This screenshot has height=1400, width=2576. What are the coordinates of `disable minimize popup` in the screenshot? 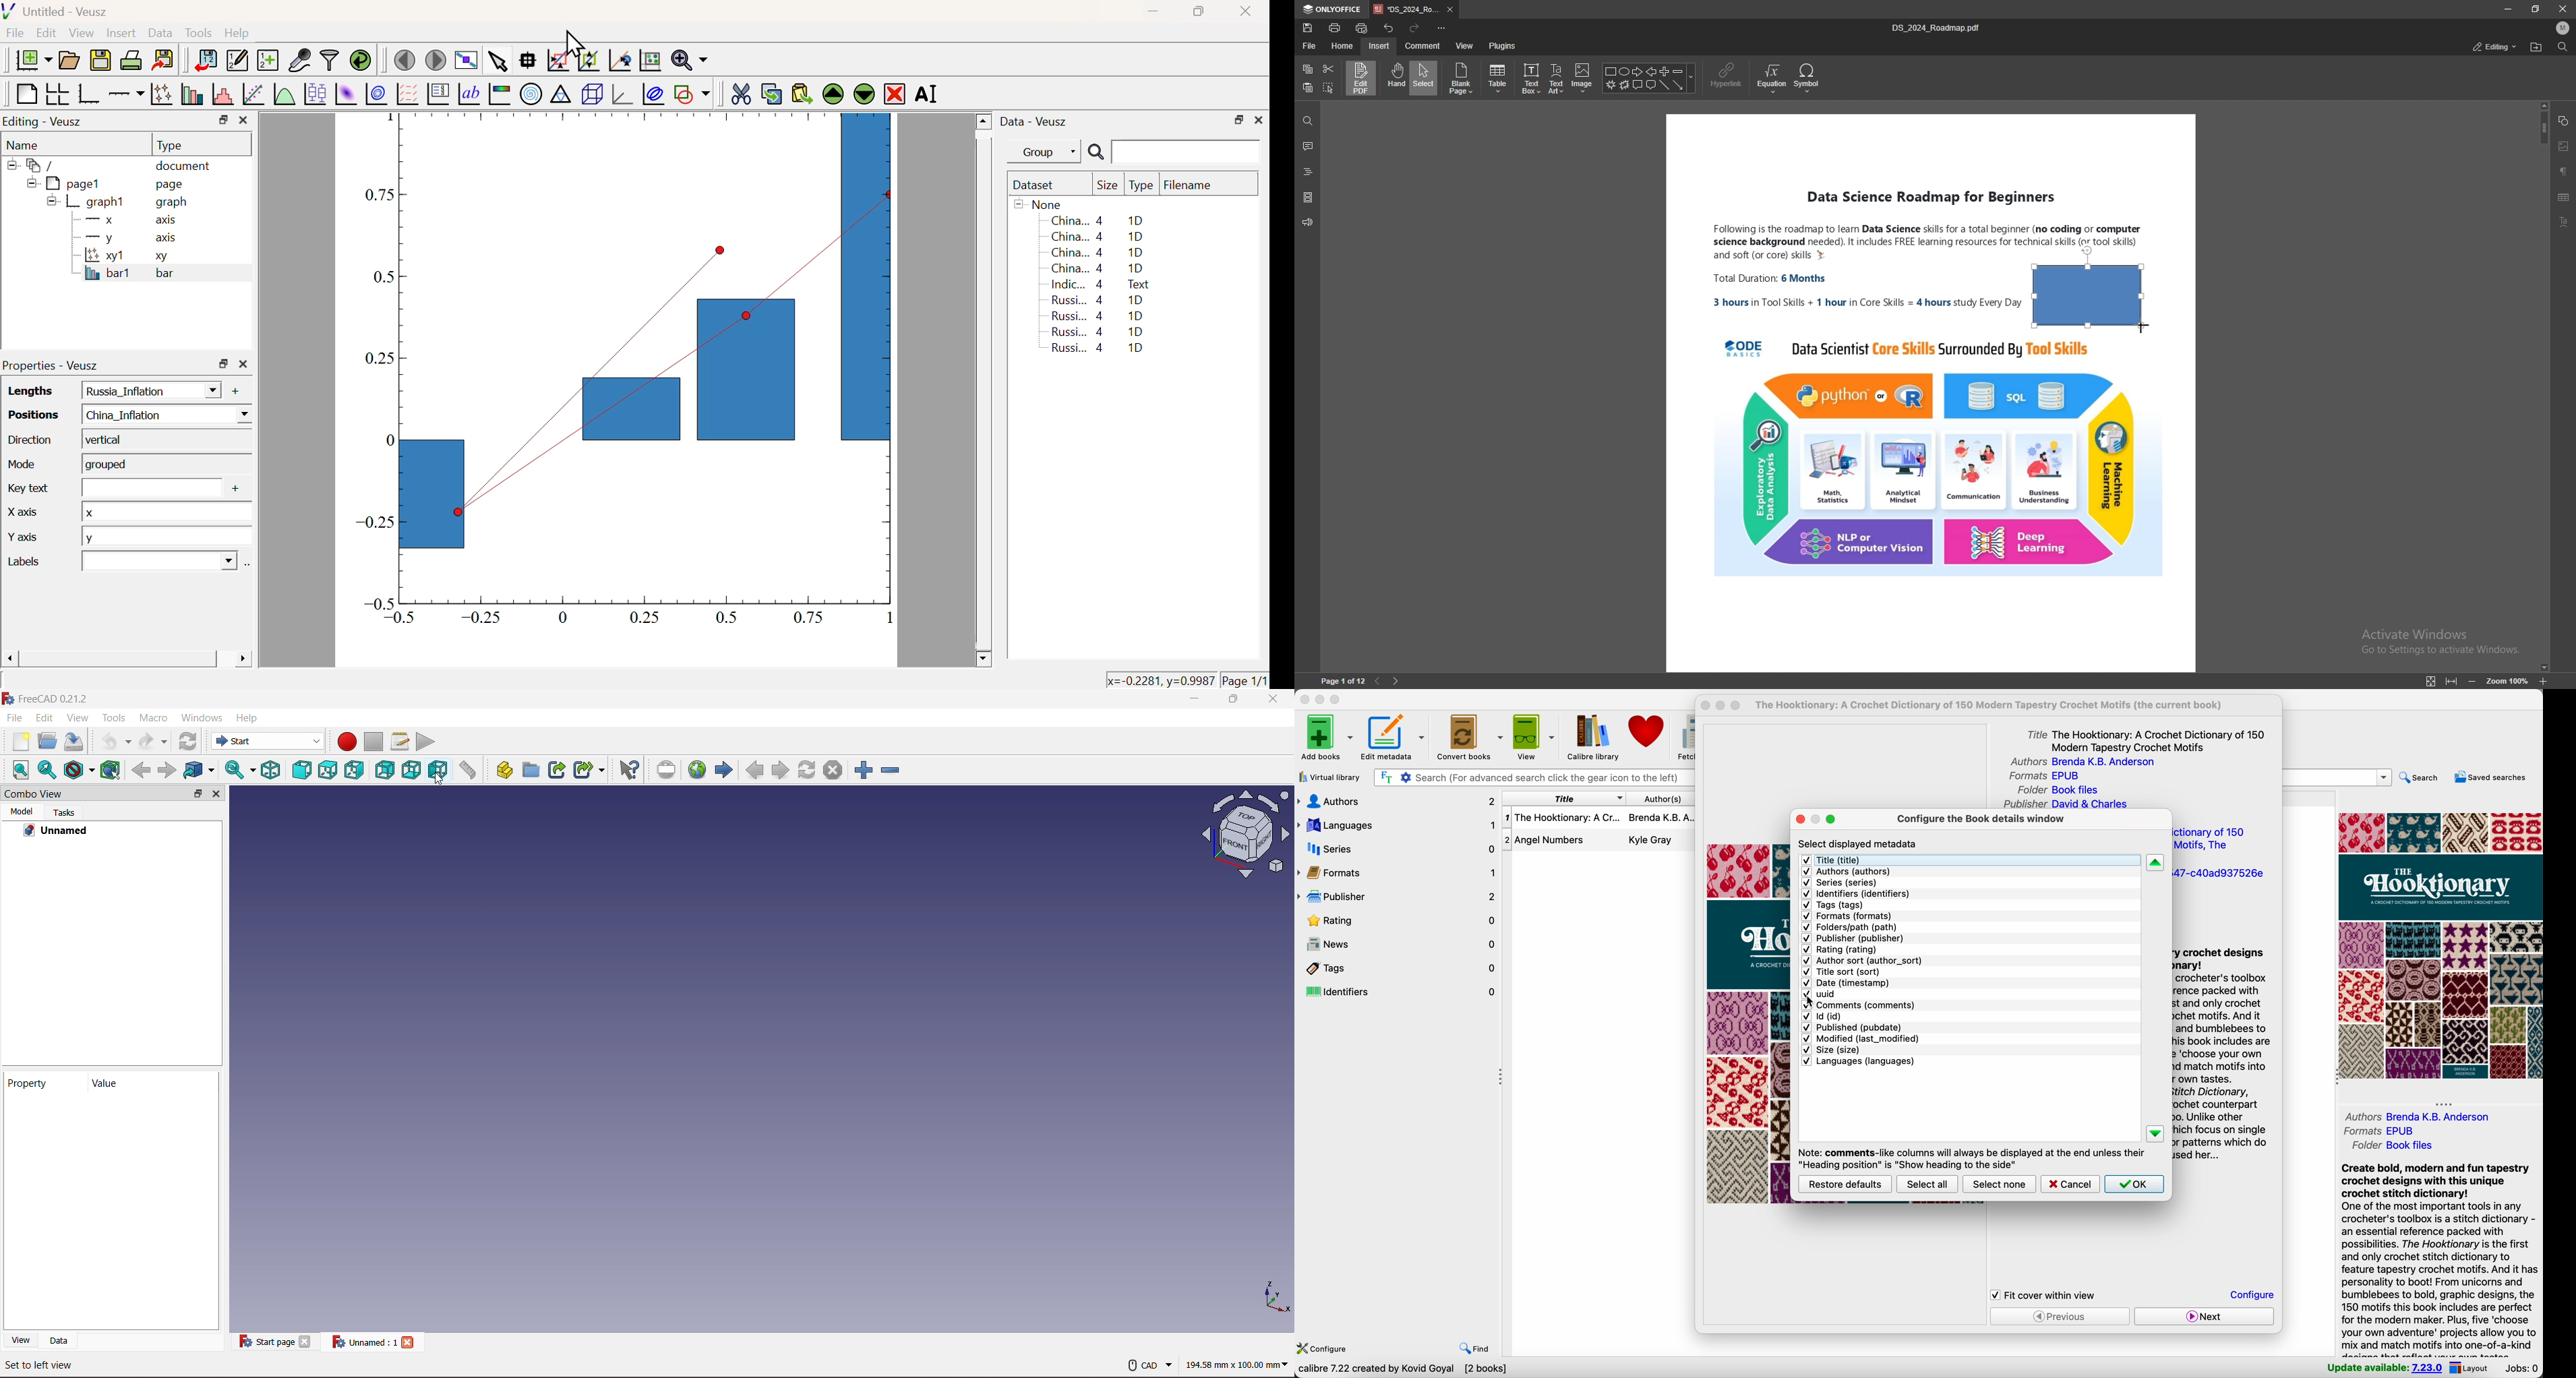 It's located at (1723, 706).